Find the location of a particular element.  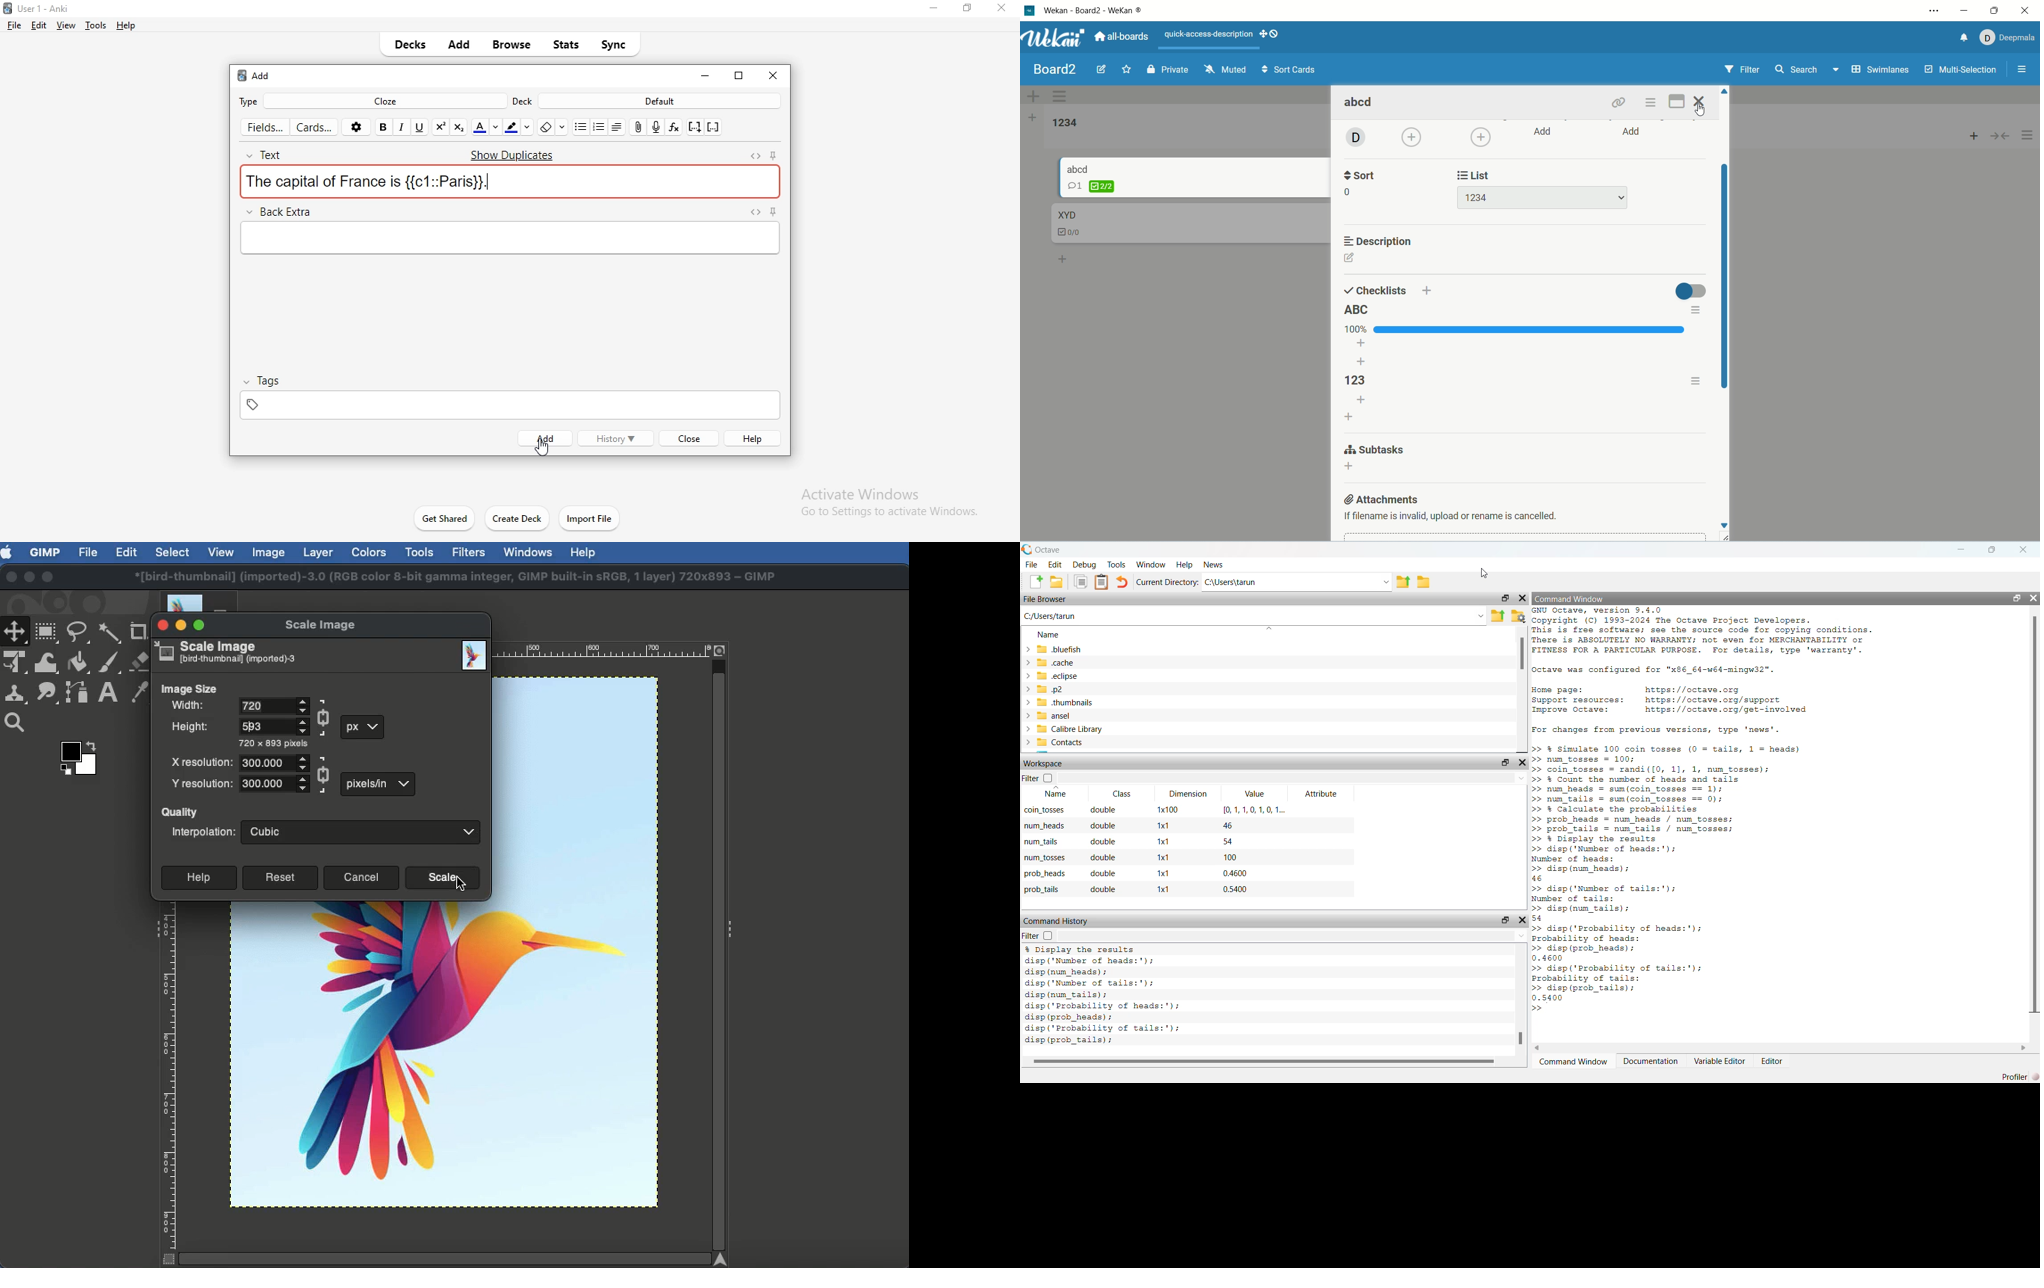

<>expand is located at coordinates (756, 155).